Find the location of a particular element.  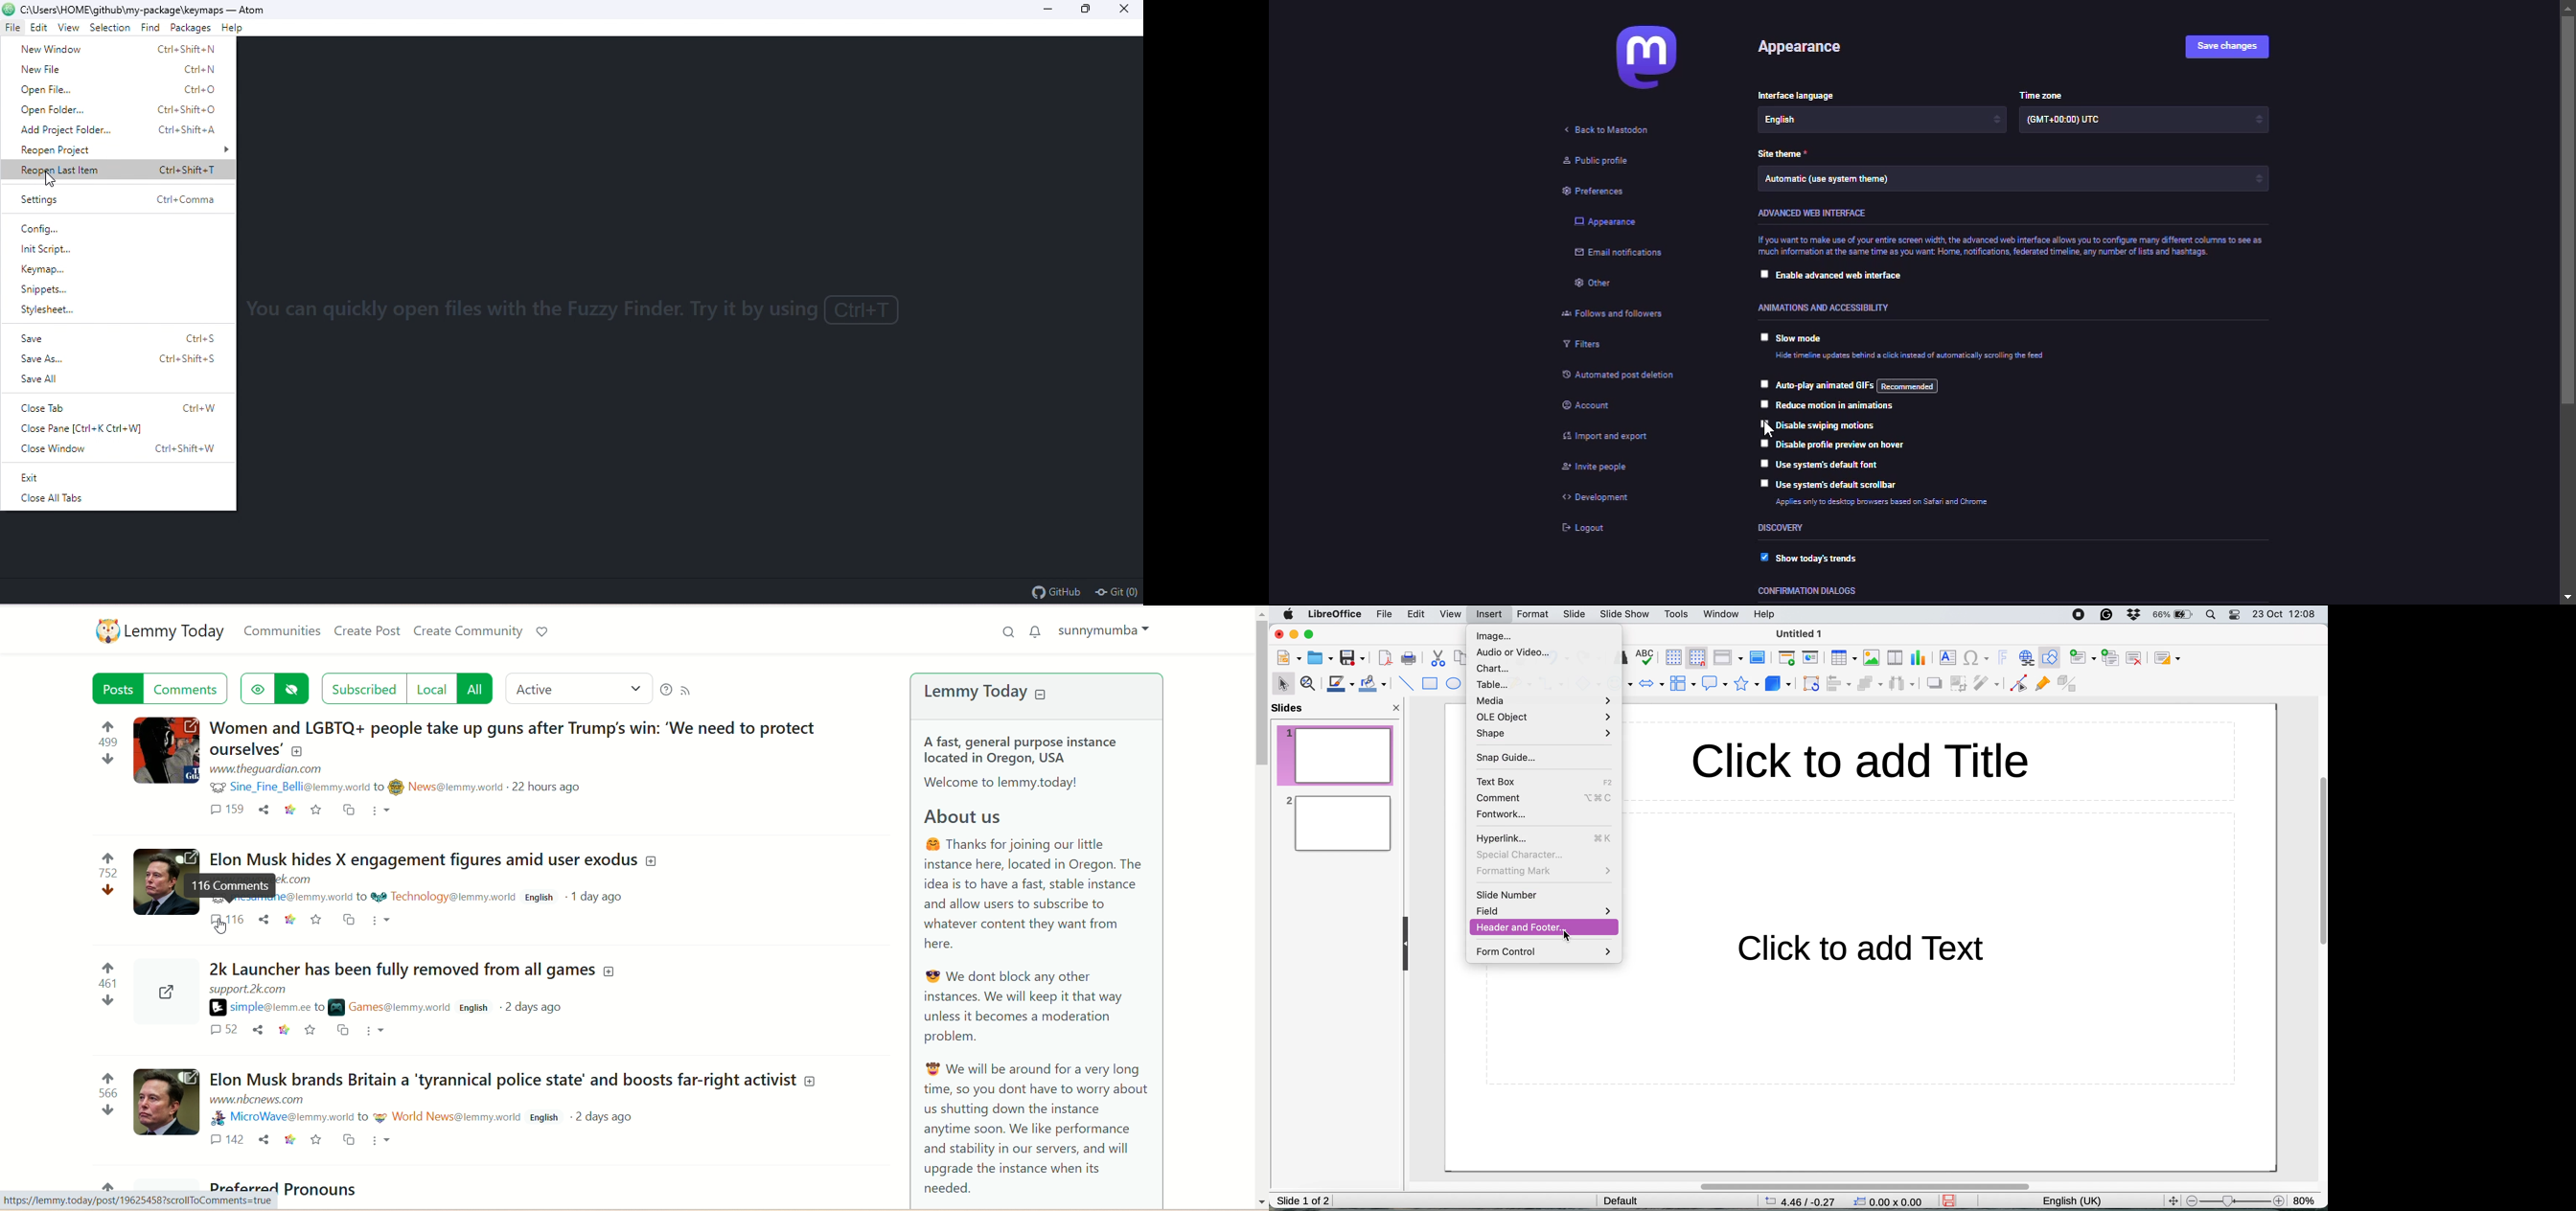

rectangle is located at coordinates (1429, 685).